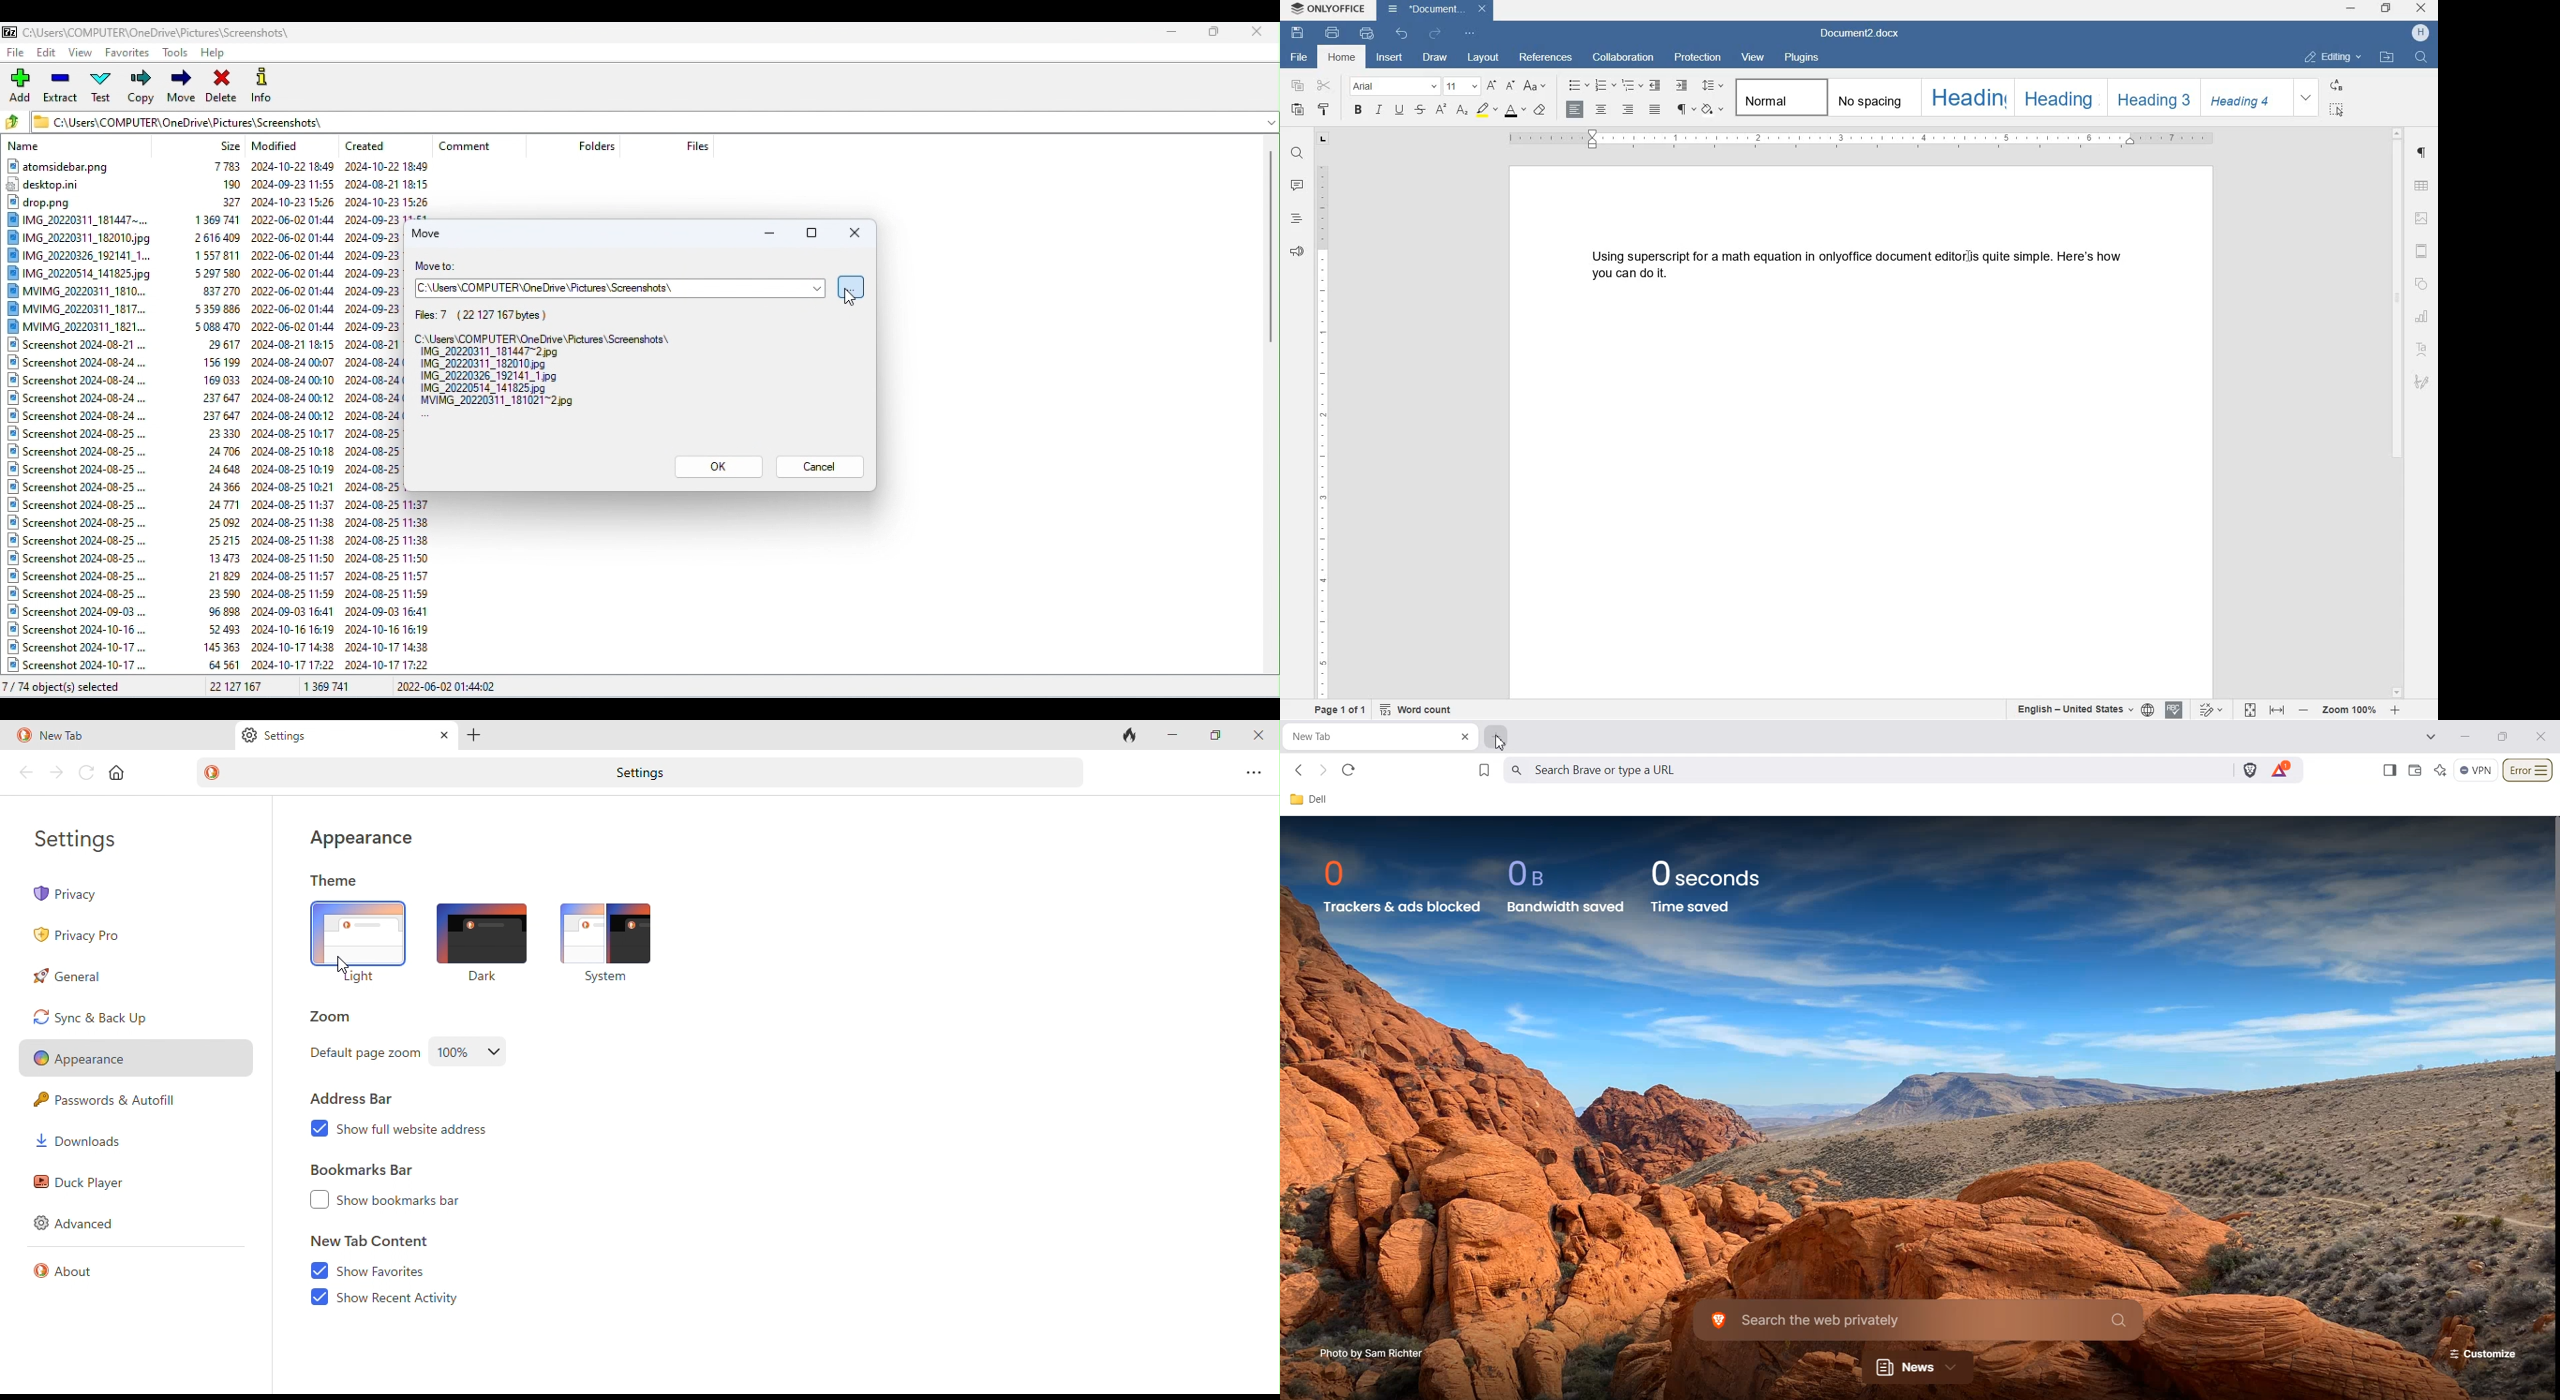  I want to click on Close, so click(852, 233).